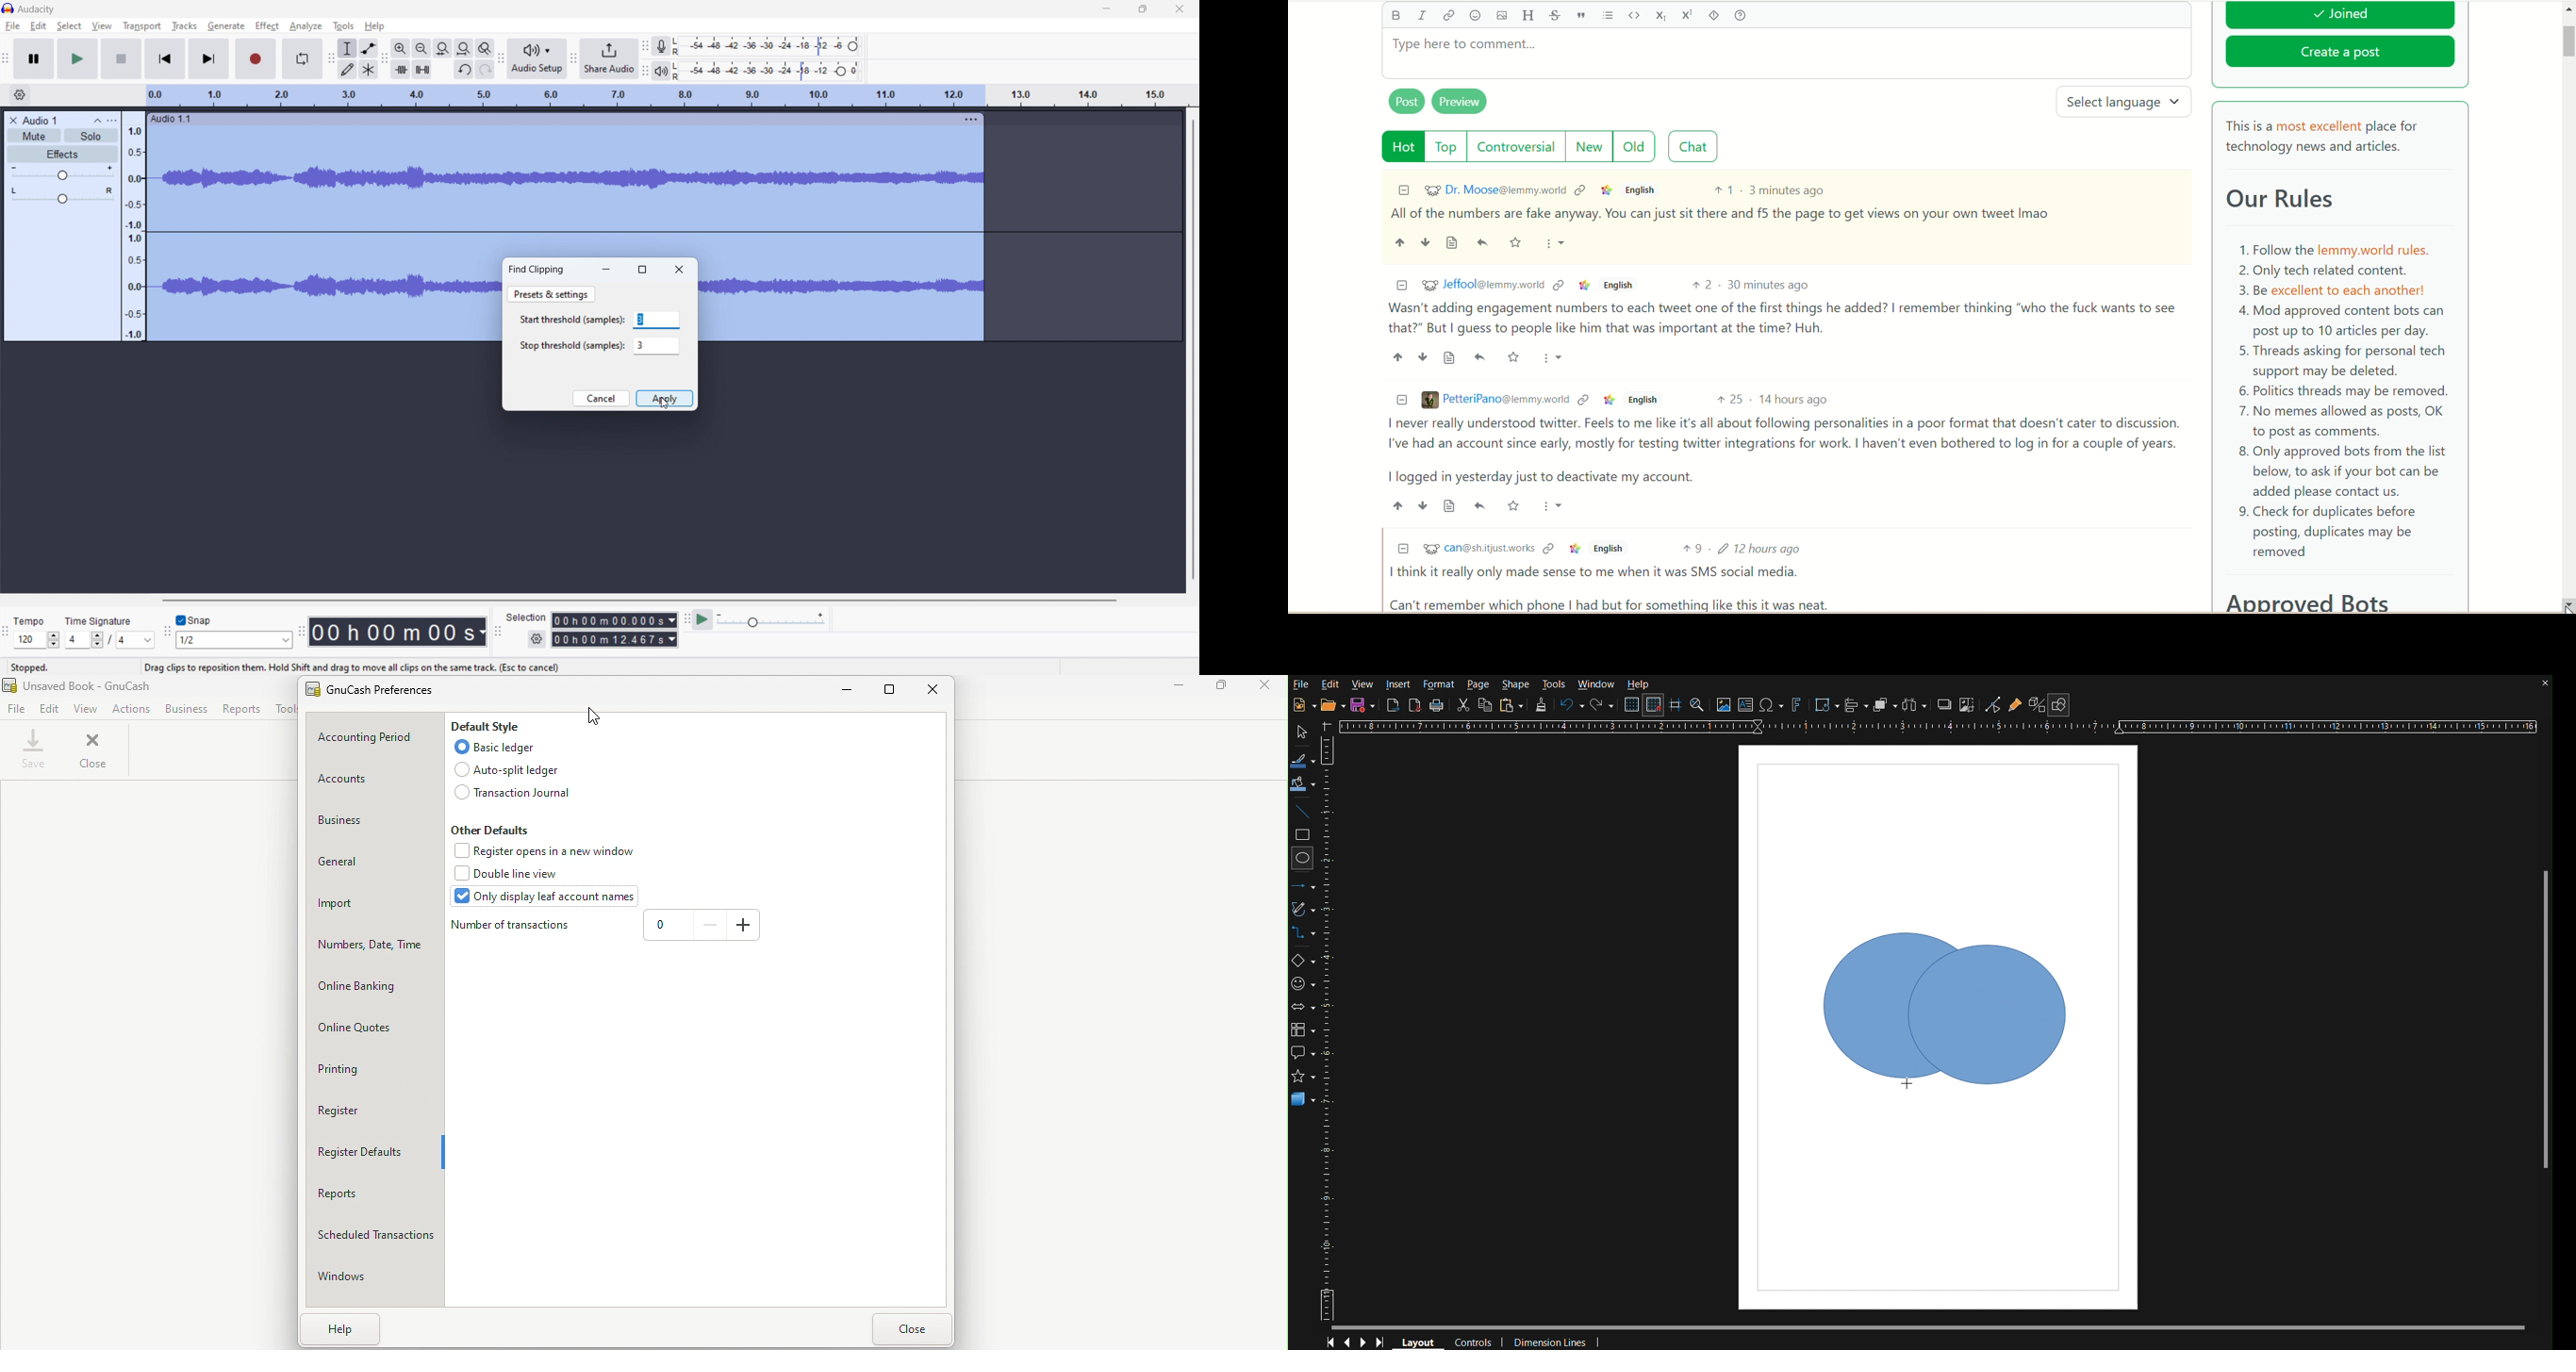  I want to click on apply, so click(664, 399).